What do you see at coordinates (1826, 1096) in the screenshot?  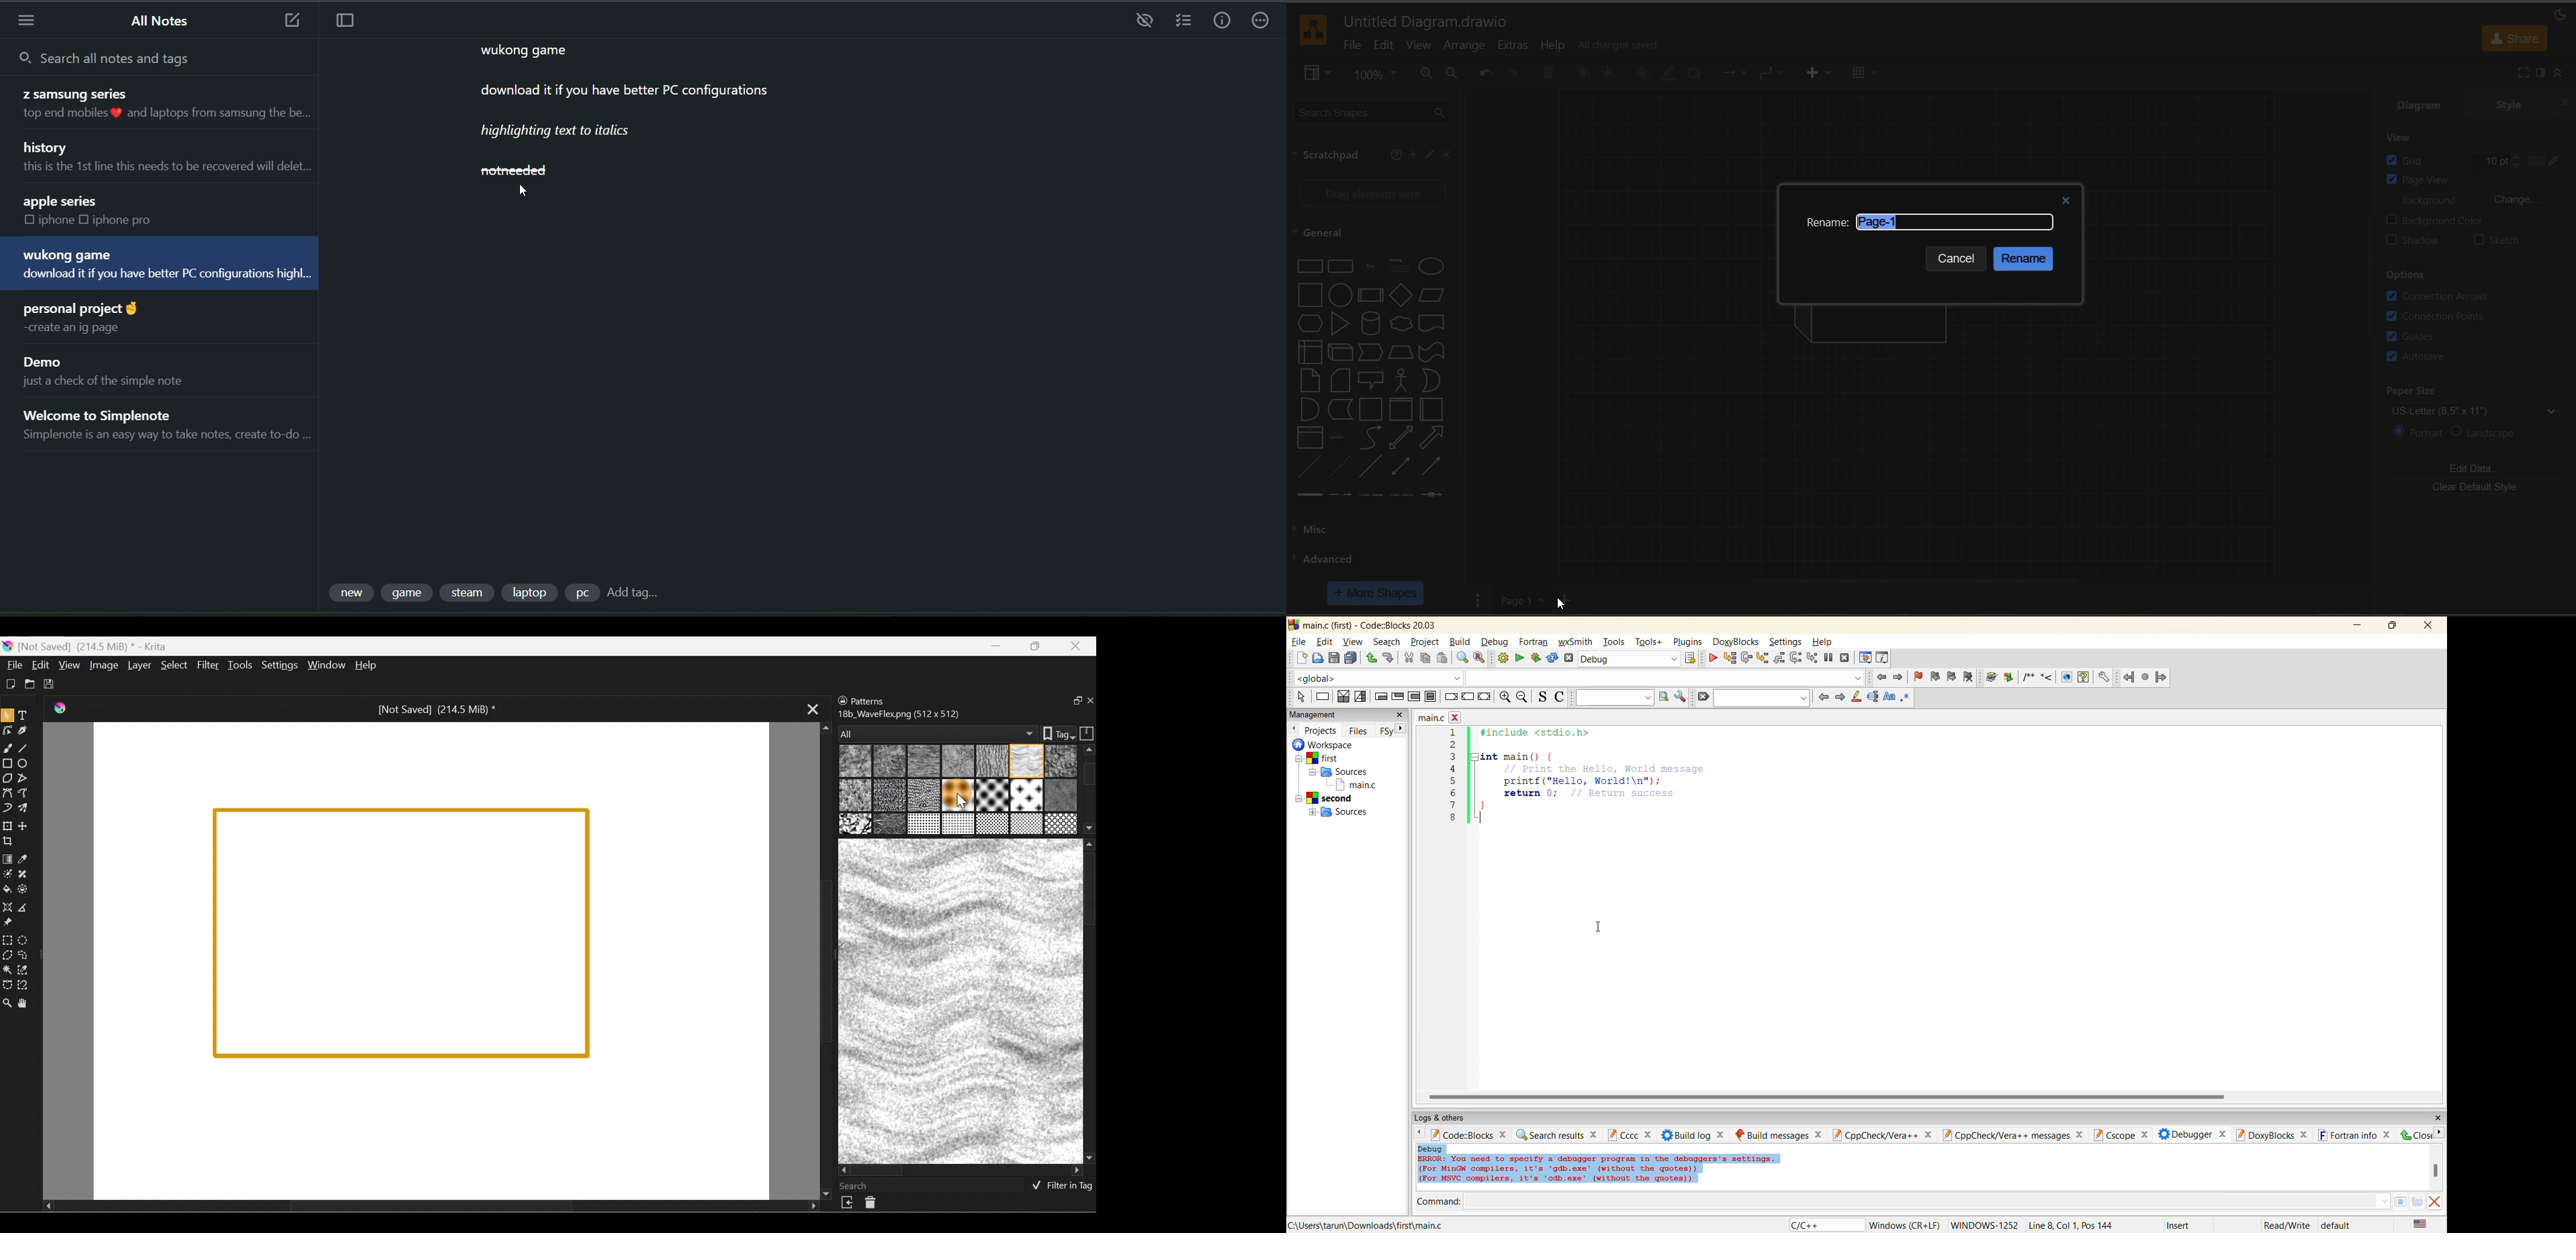 I see `horizontal scroll bar` at bounding box center [1826, 1096].